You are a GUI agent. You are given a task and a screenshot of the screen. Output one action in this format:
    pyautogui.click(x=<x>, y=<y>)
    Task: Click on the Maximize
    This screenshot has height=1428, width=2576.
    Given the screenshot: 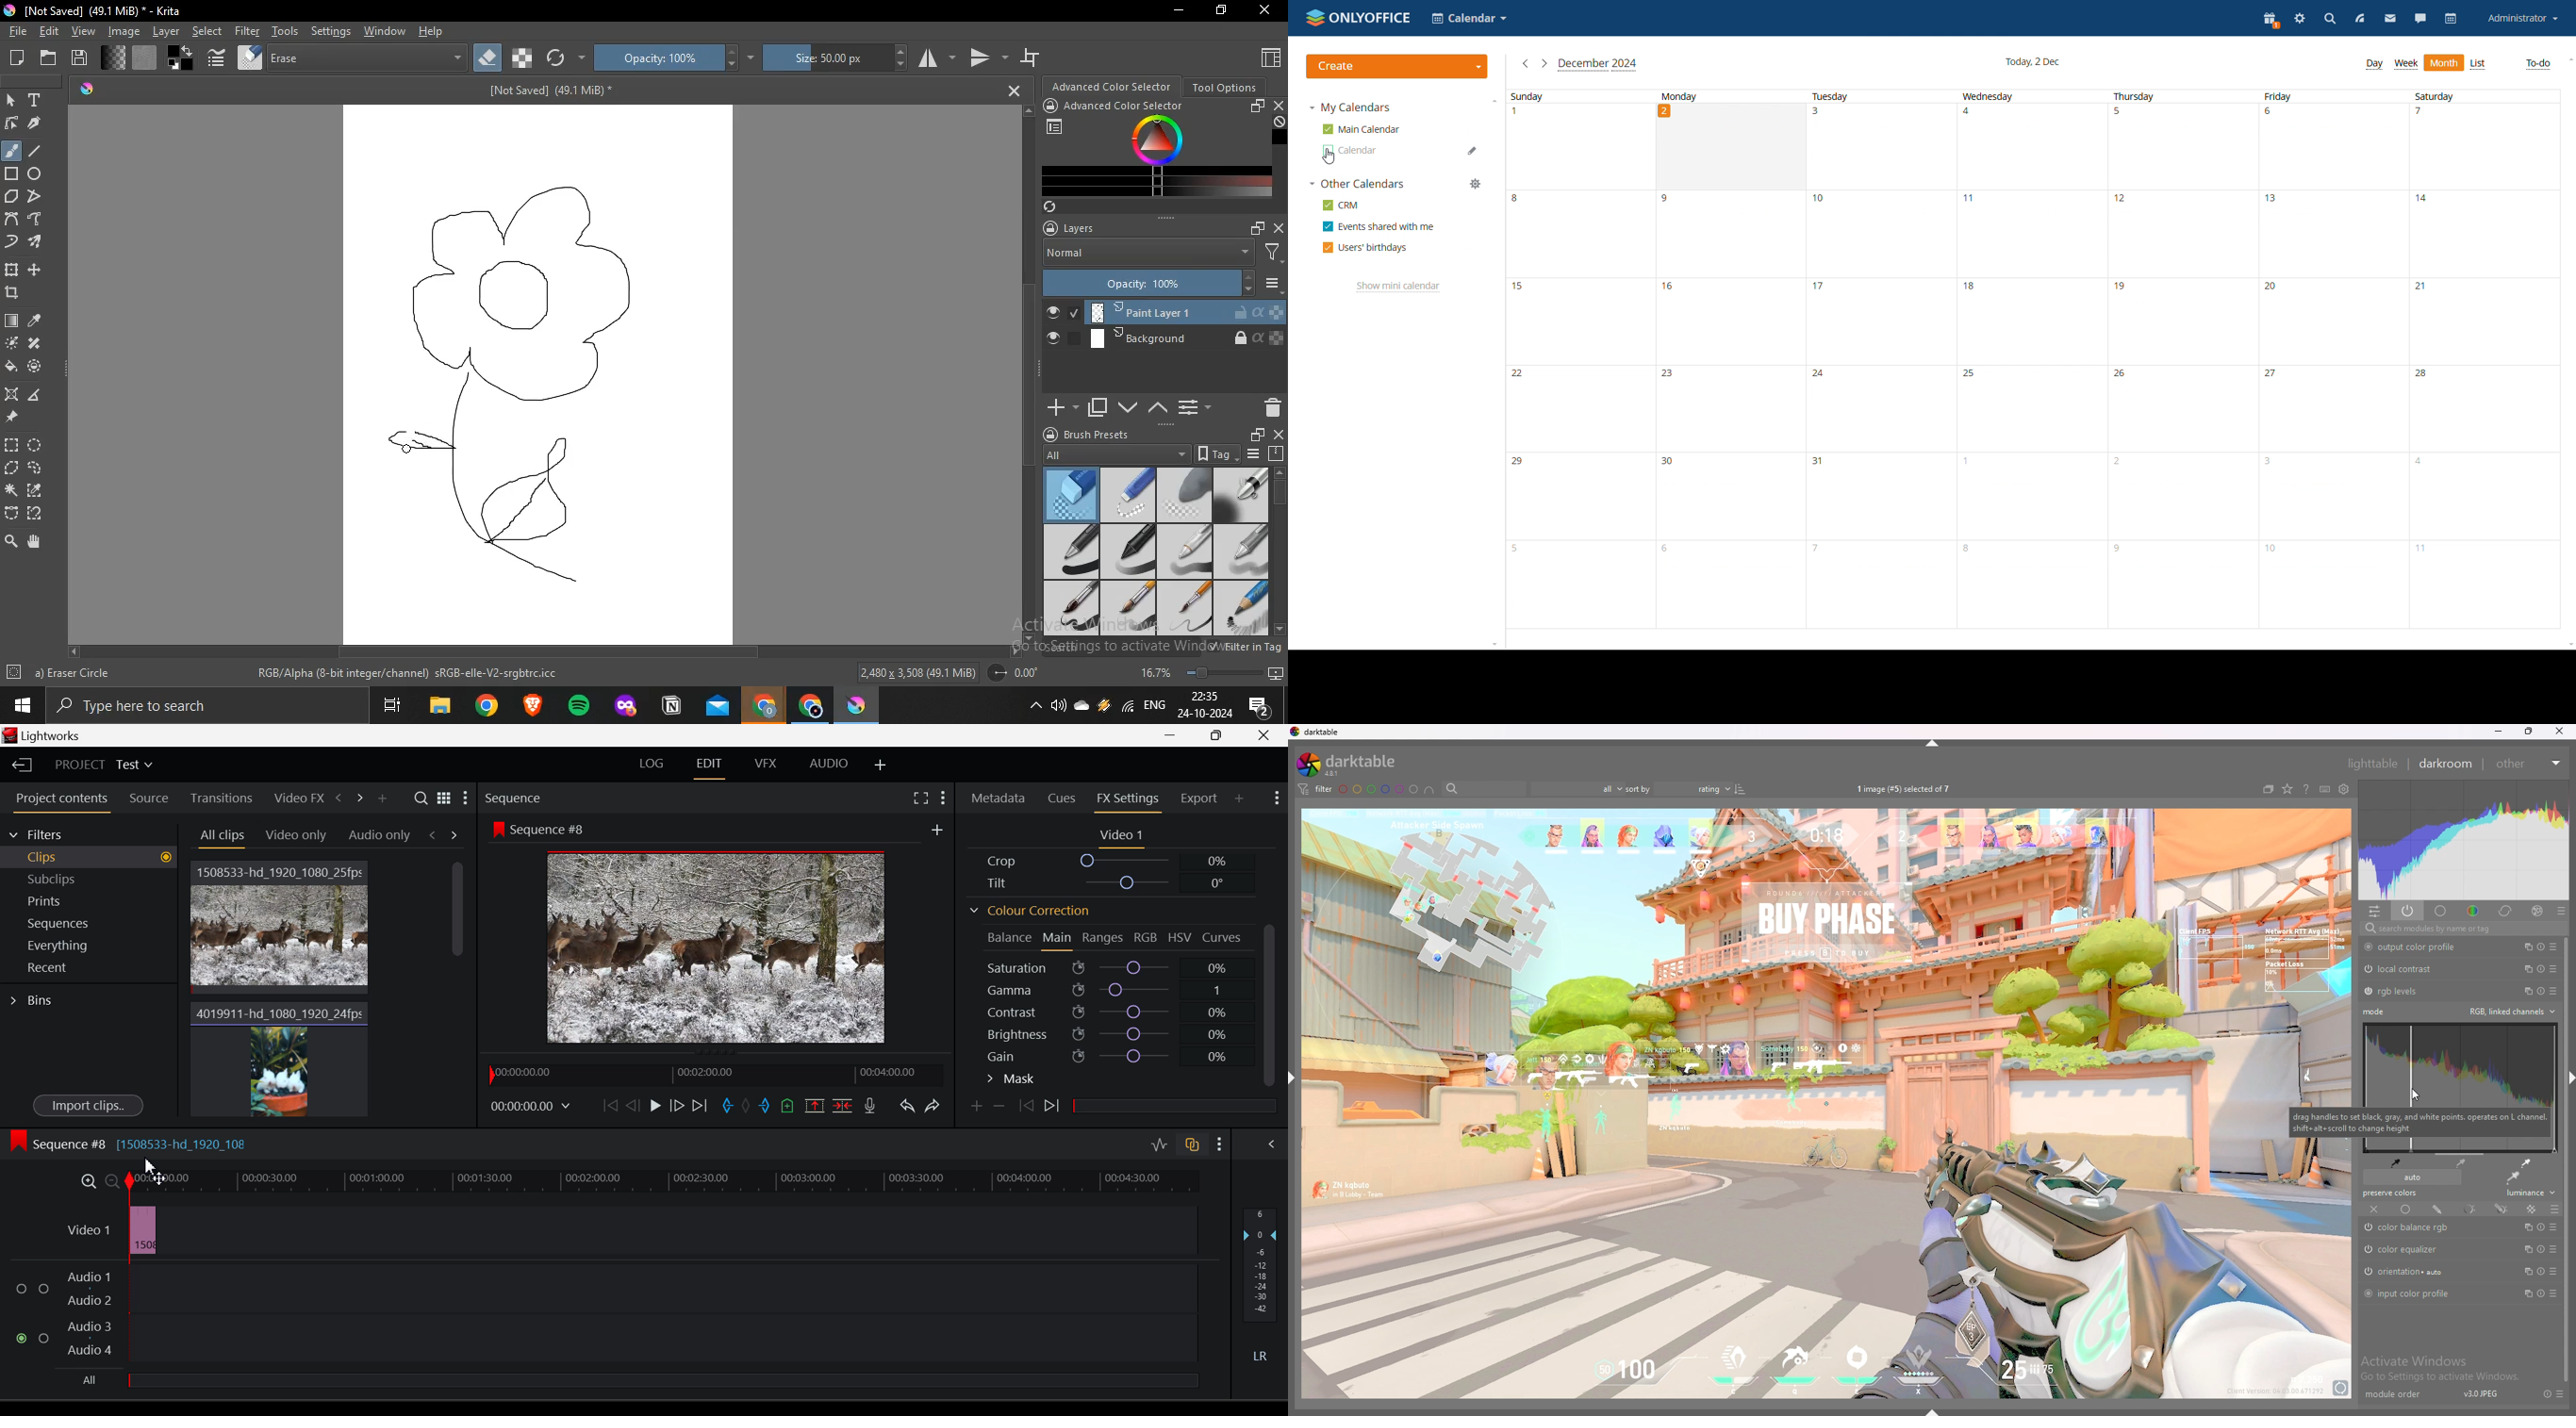 What is the action you would take?
    pyautogui.click(x=89, y=1183)
    